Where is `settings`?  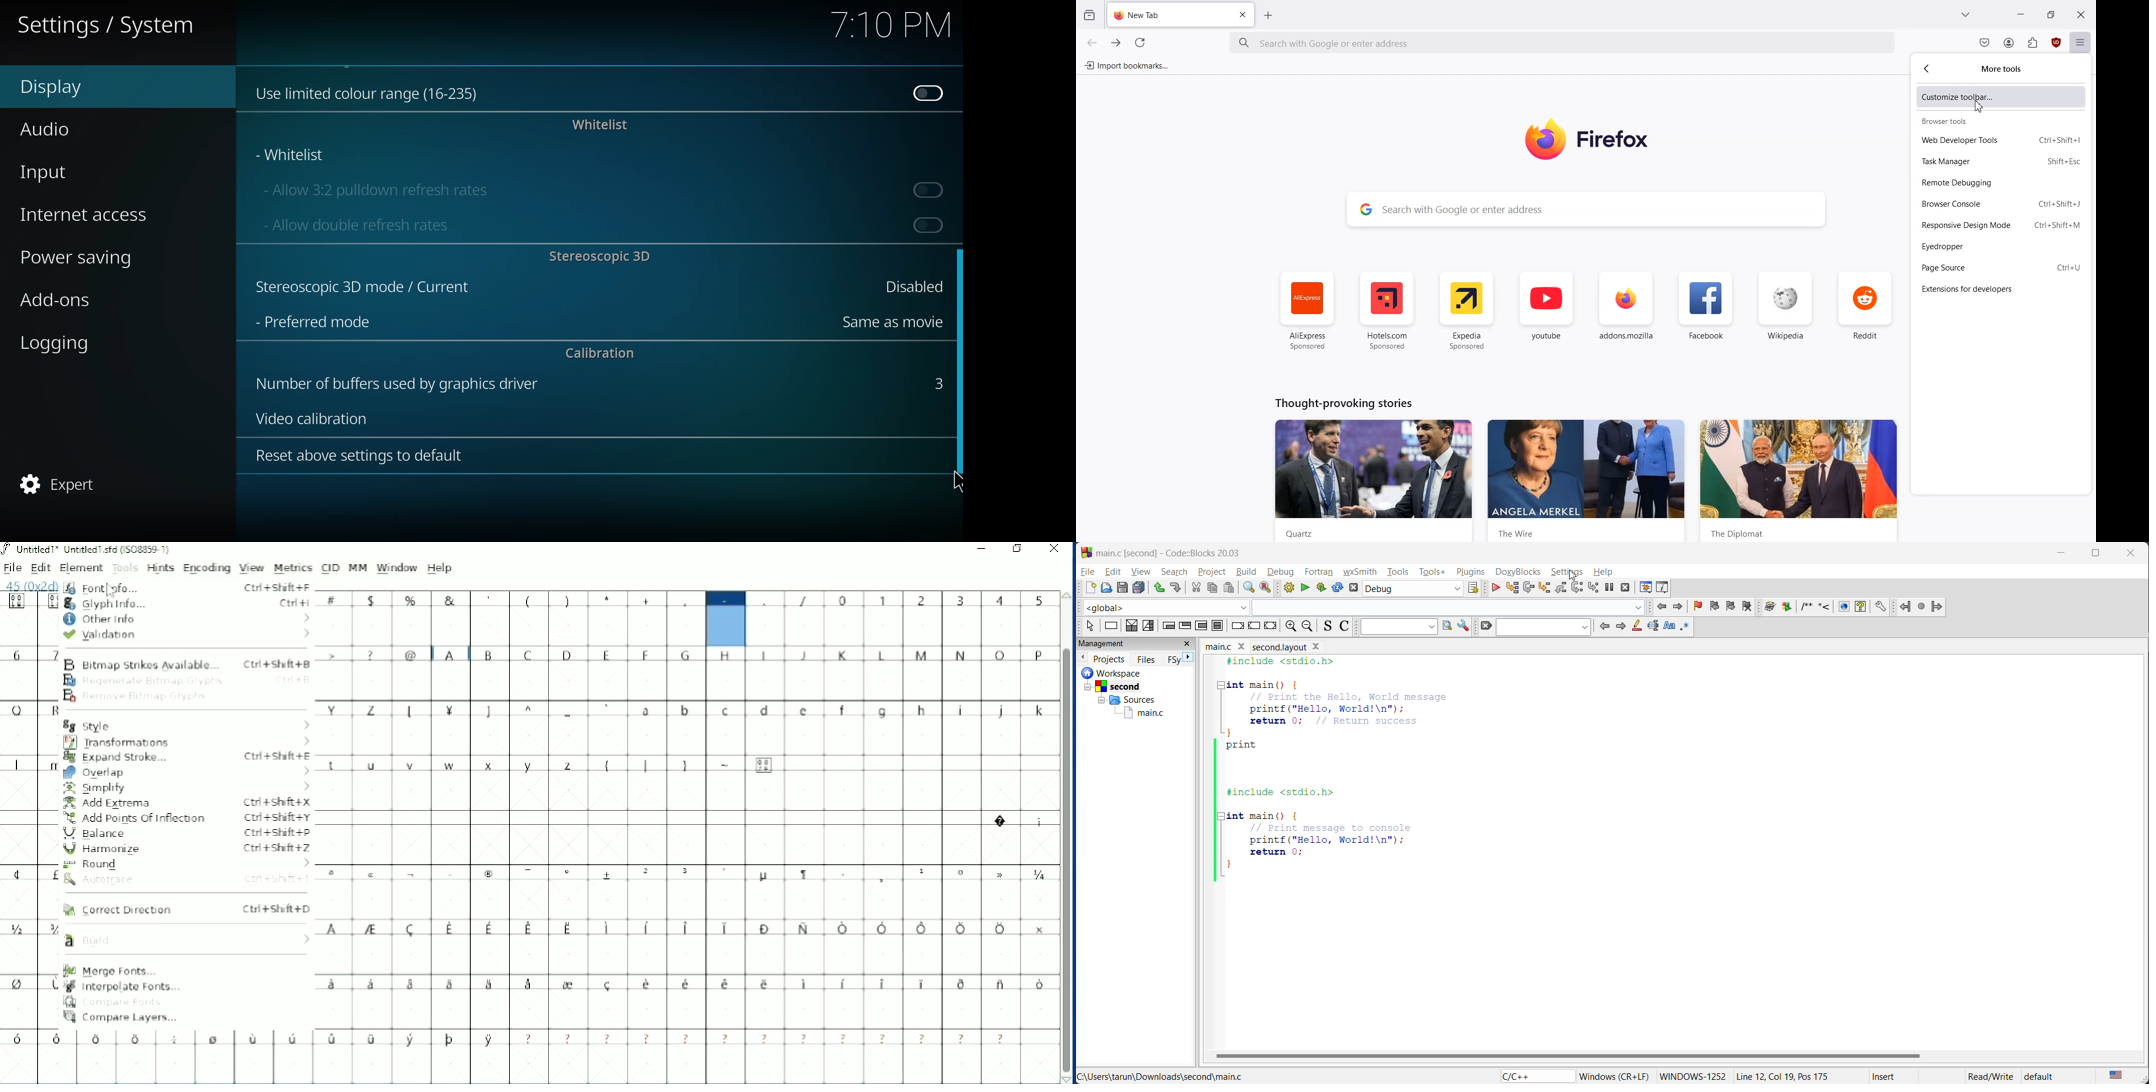
settings is located at coordinates (1567, 572).